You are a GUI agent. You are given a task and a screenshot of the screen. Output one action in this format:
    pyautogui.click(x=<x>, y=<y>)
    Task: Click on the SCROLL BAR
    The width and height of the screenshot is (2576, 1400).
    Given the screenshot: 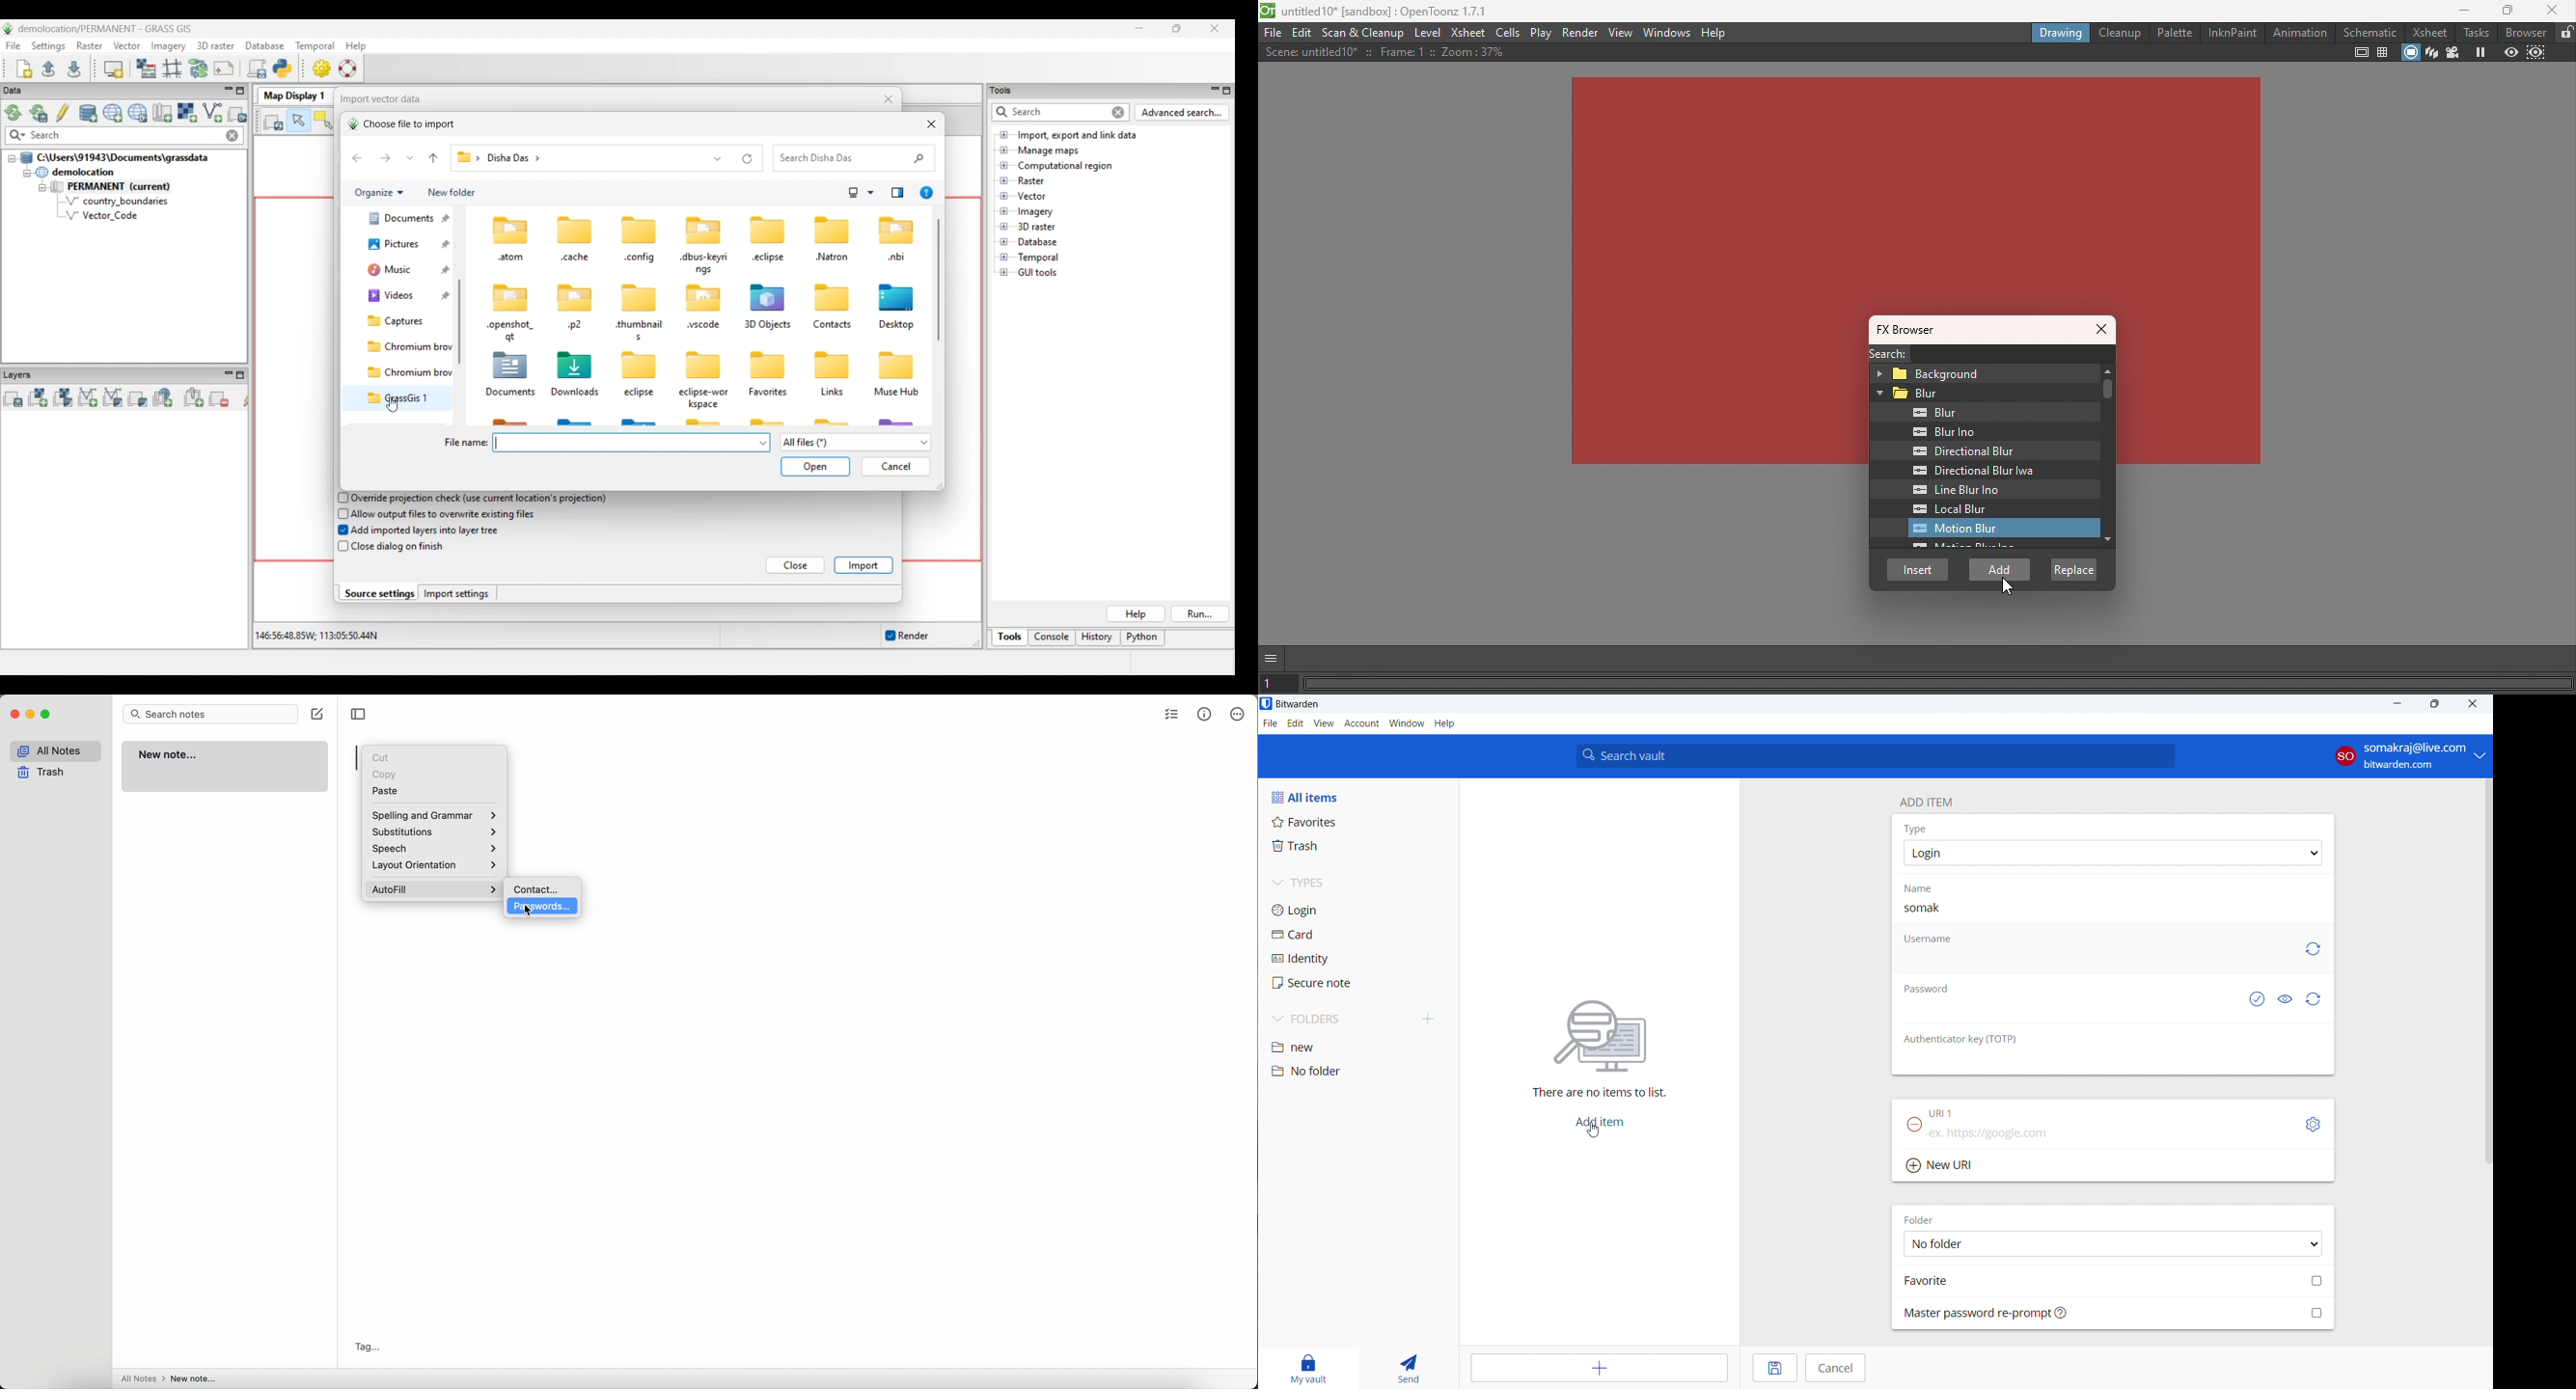 What is the action you would take?
    pyautogui.click(x=2485, y=972)
    